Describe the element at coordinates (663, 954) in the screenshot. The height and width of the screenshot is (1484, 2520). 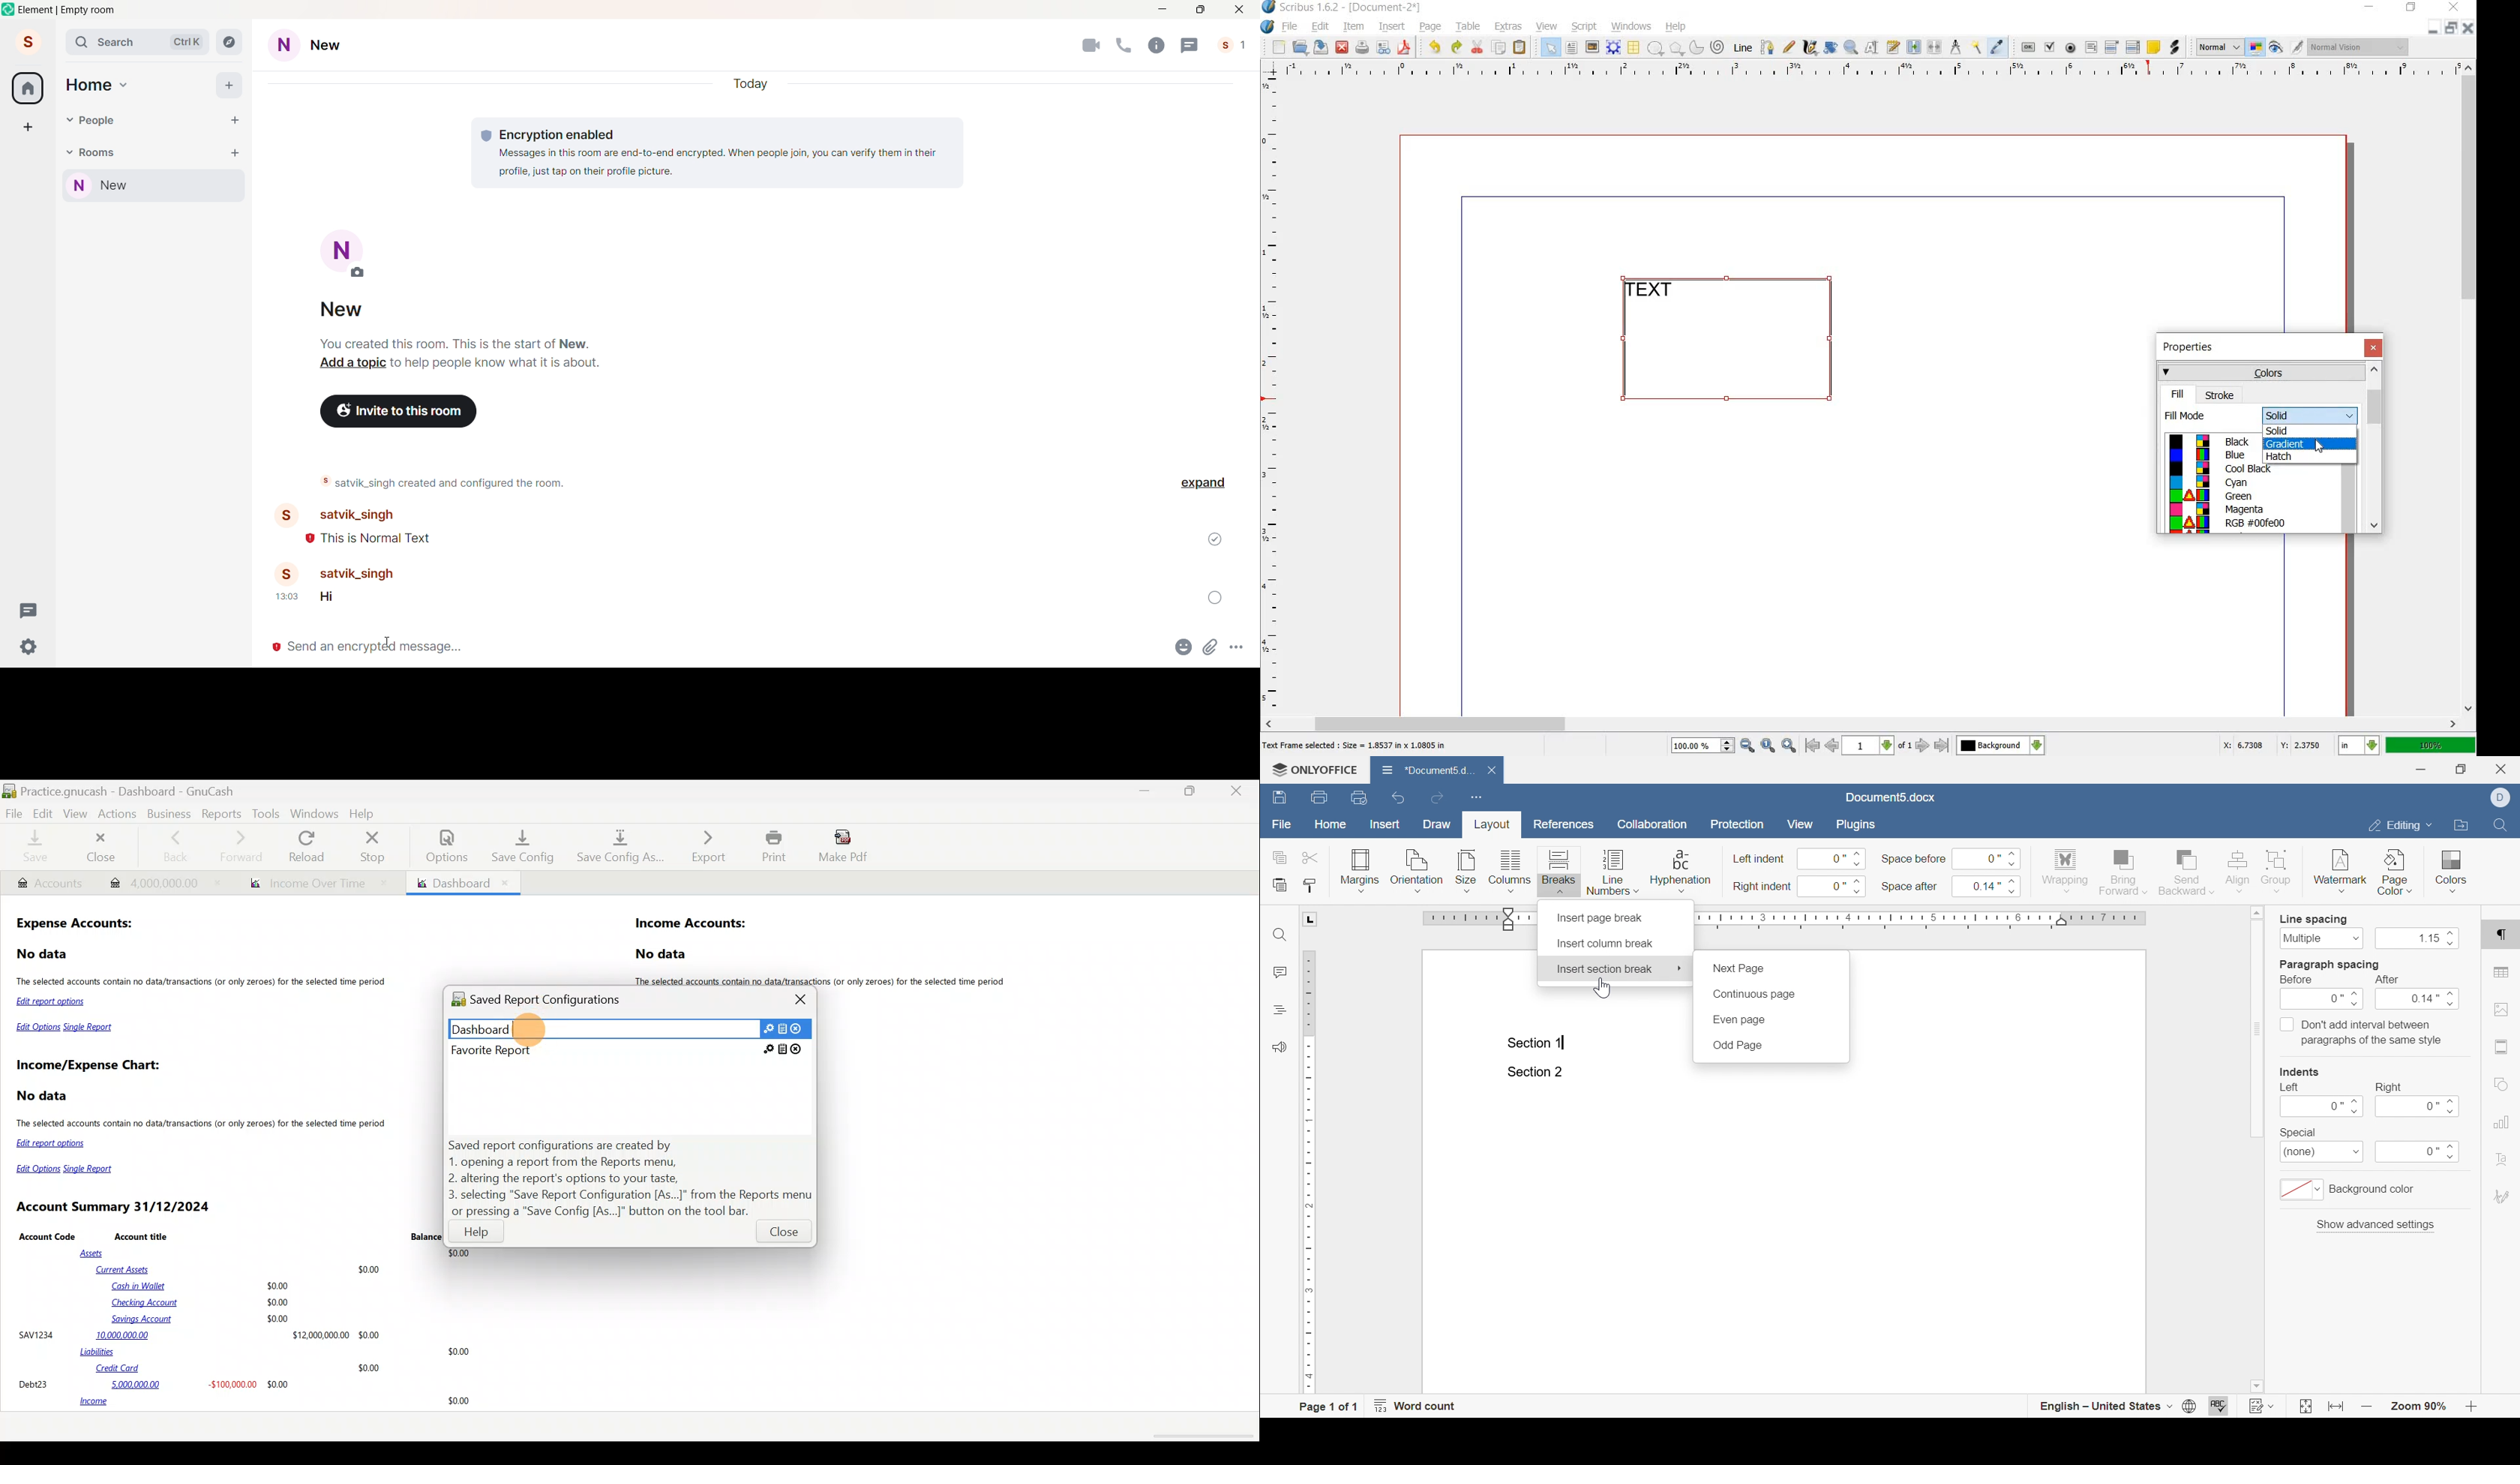
I see `No data` at that location.